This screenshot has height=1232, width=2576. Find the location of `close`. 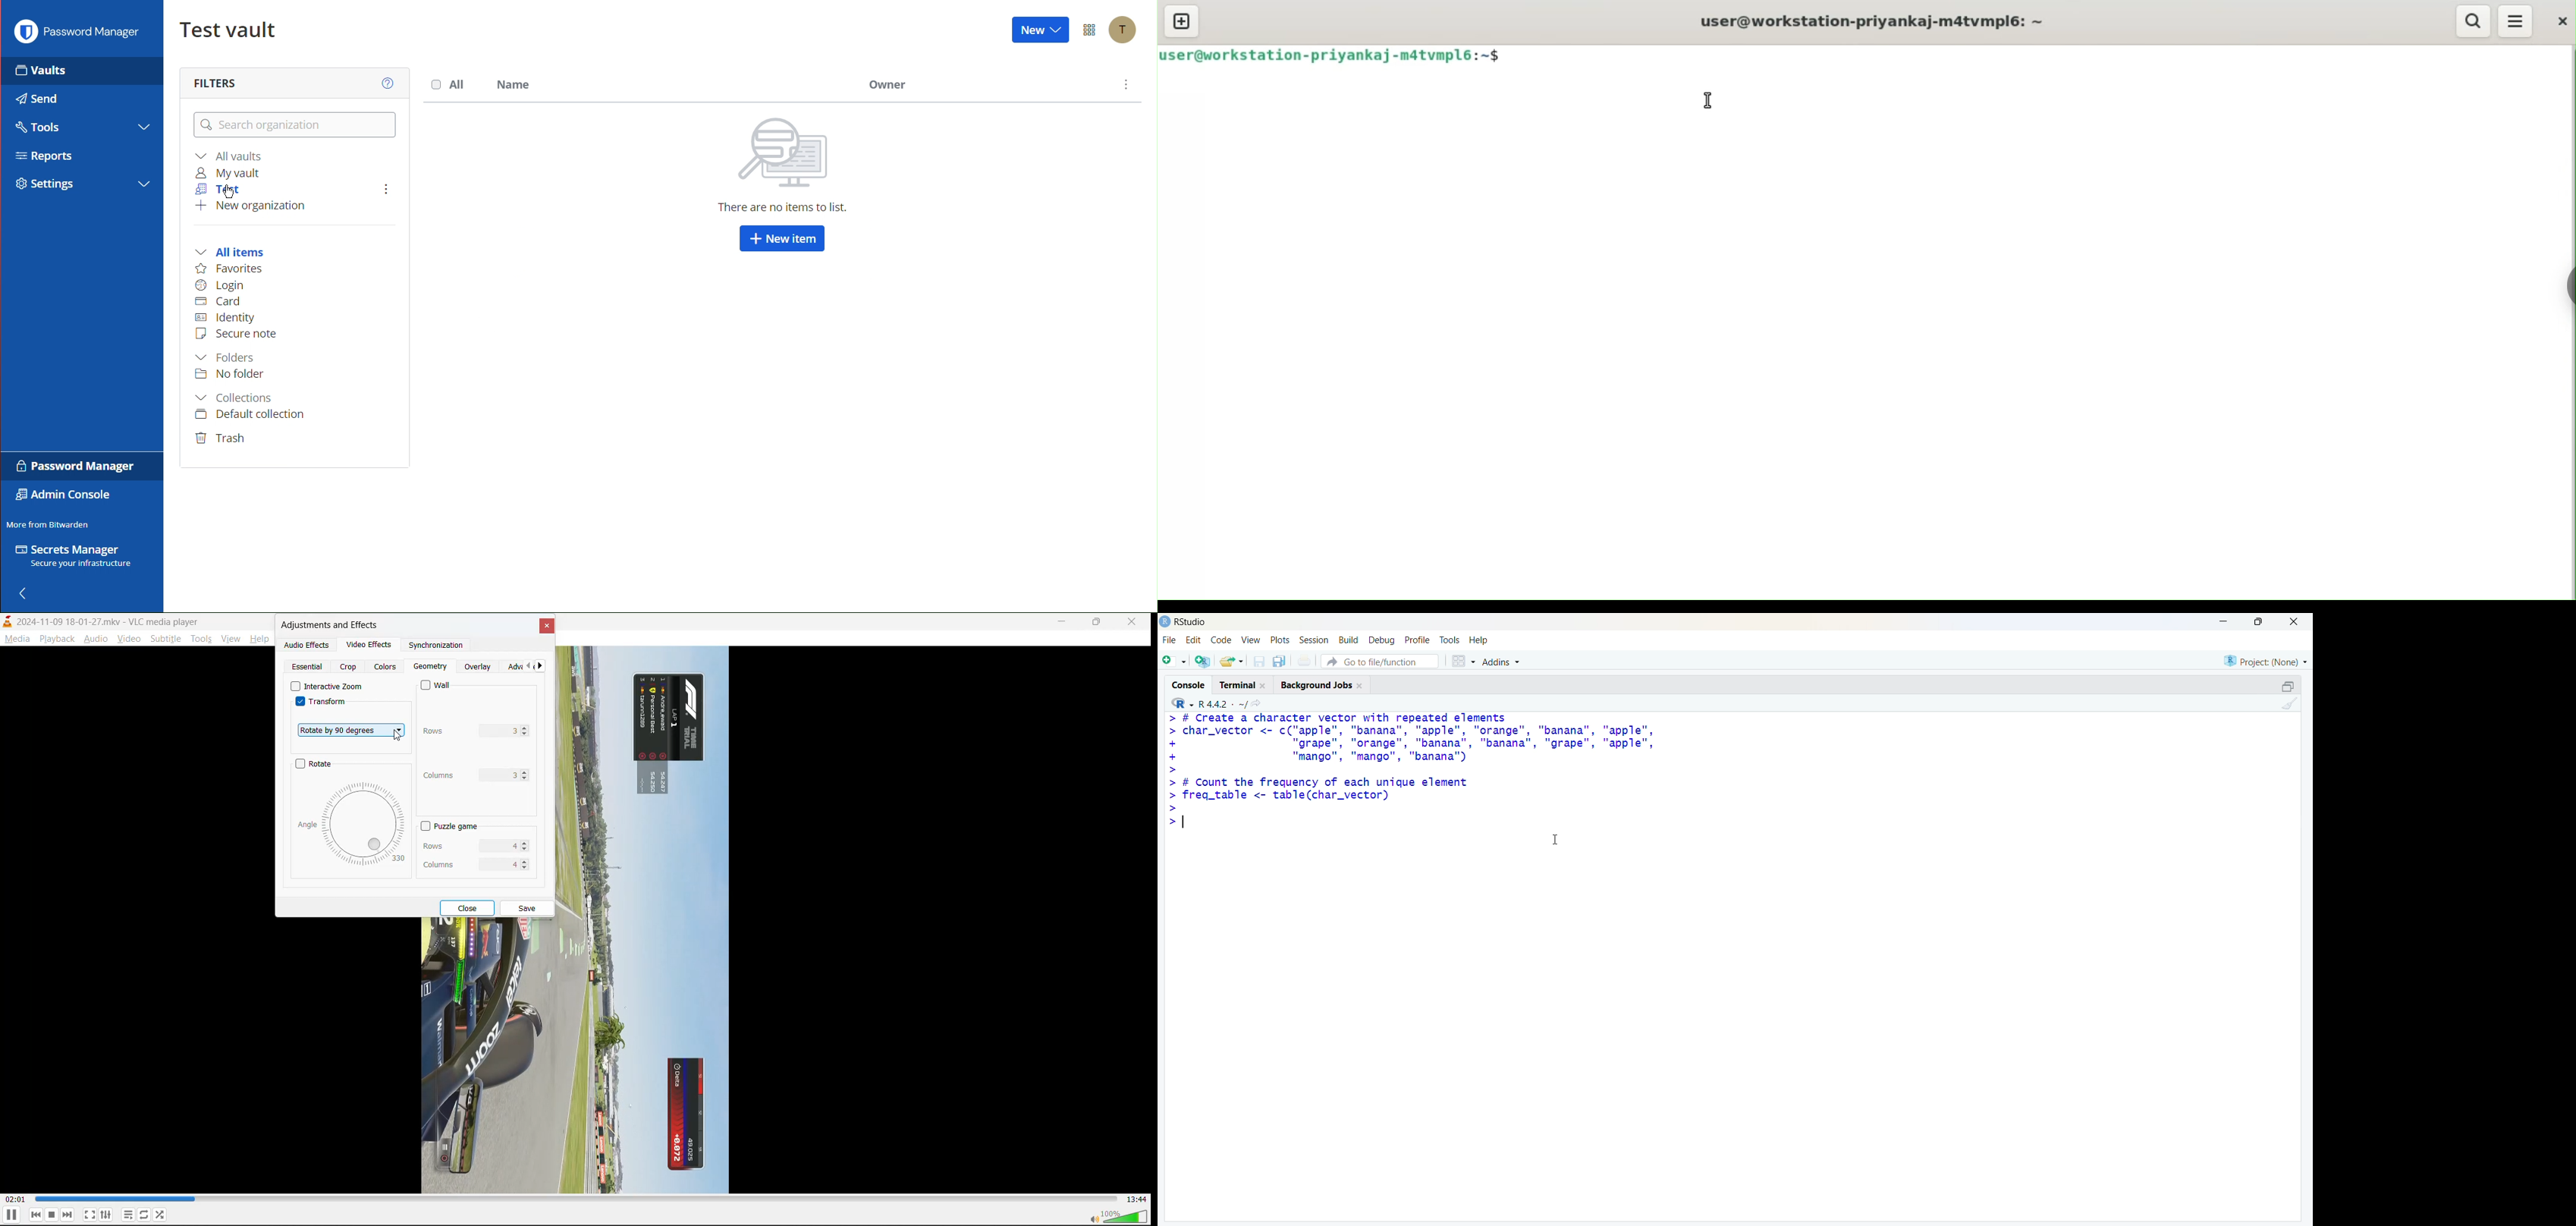

close is located at coordinates (470, 908).